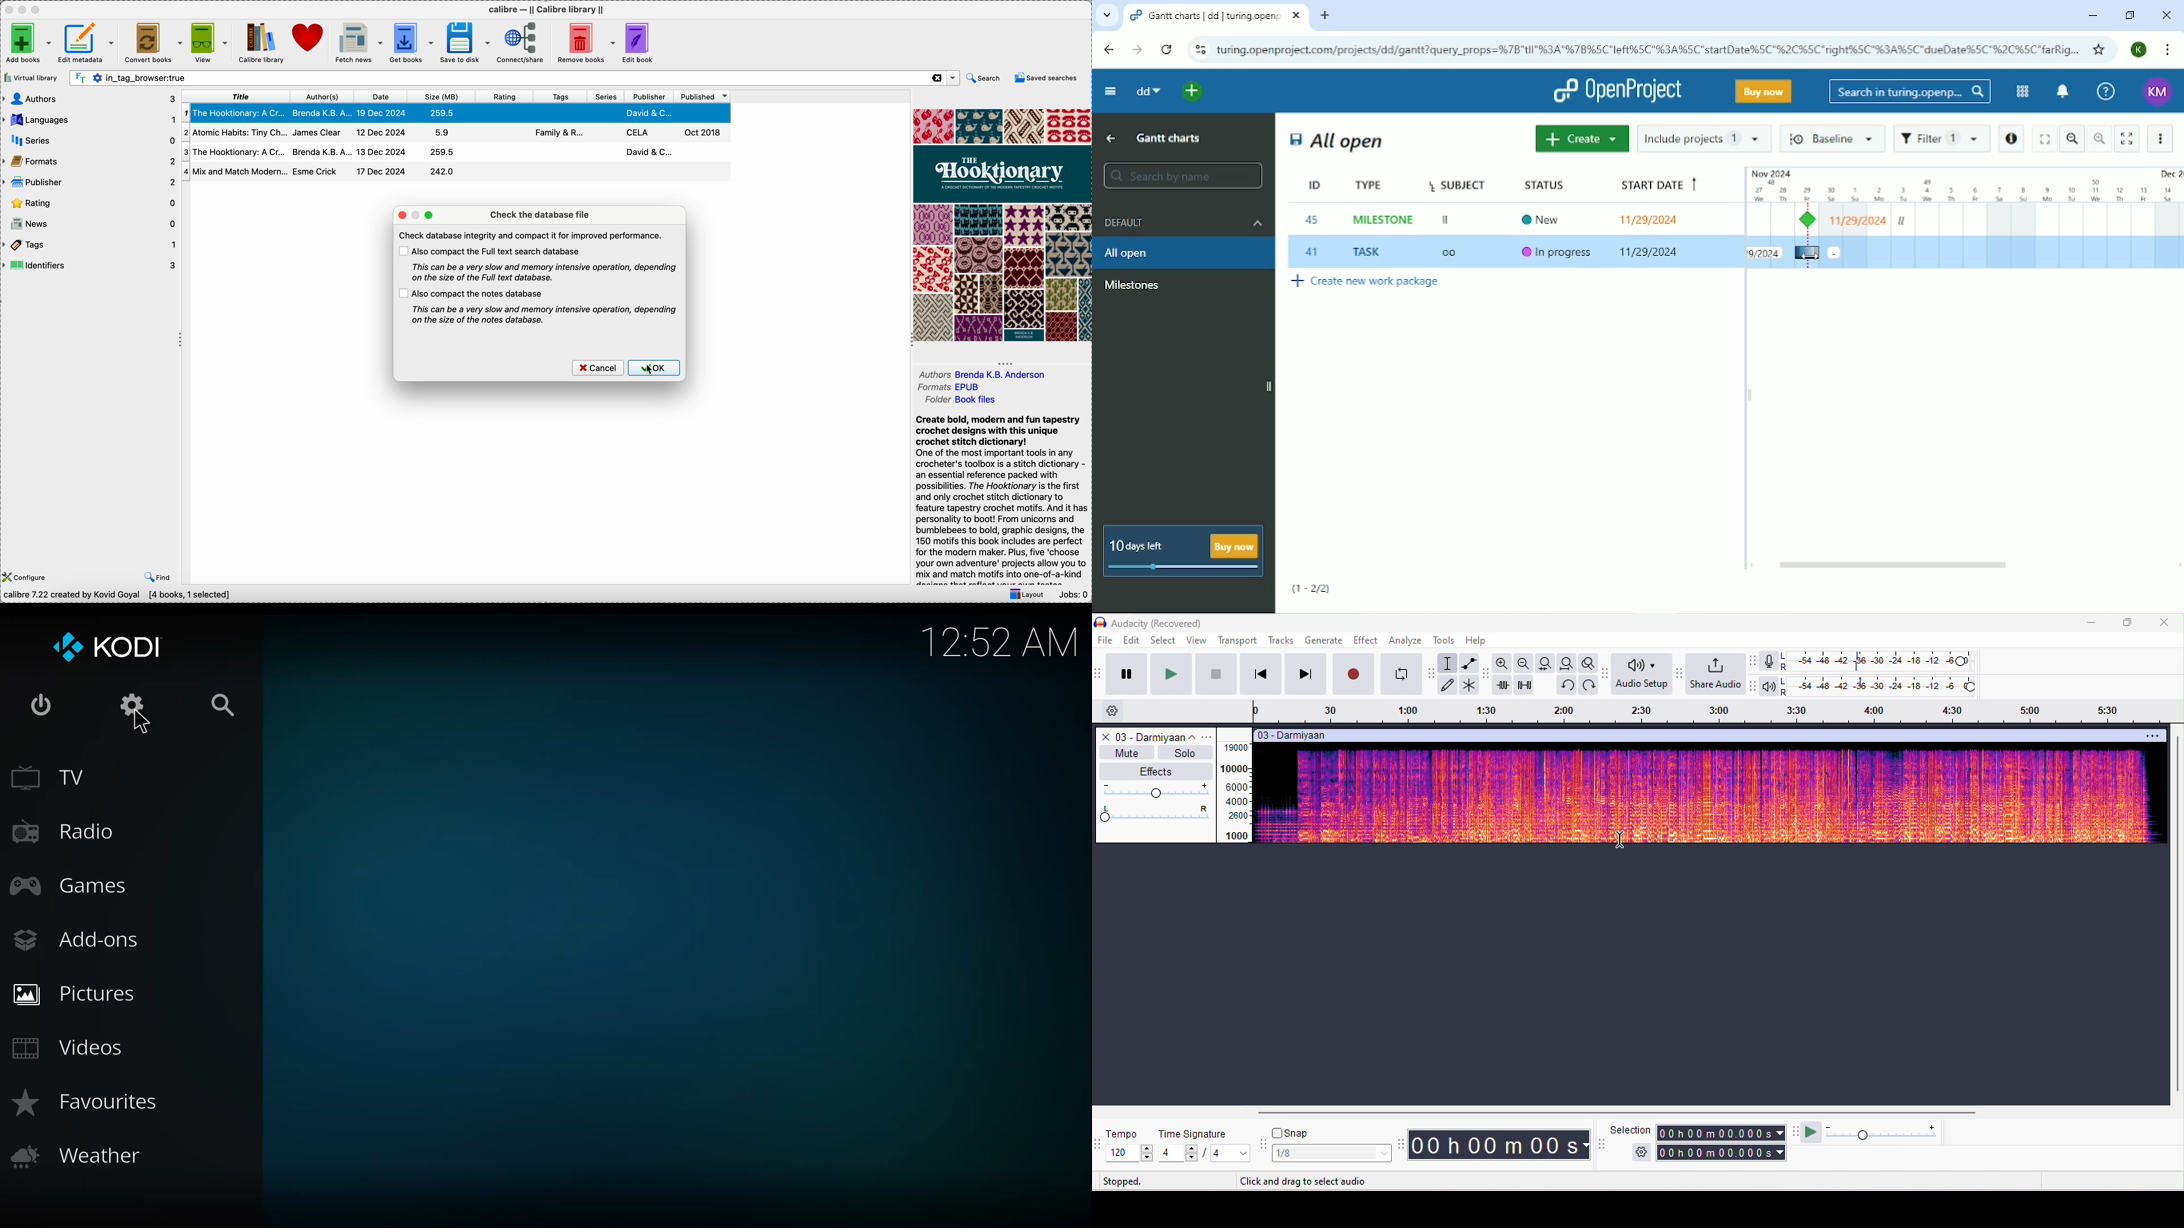 This screenshot has height=1232, width=2184. Describe the element at coordinates (1610, 1112) in the screenshot. I see `horizontal scroll bar` at that location.